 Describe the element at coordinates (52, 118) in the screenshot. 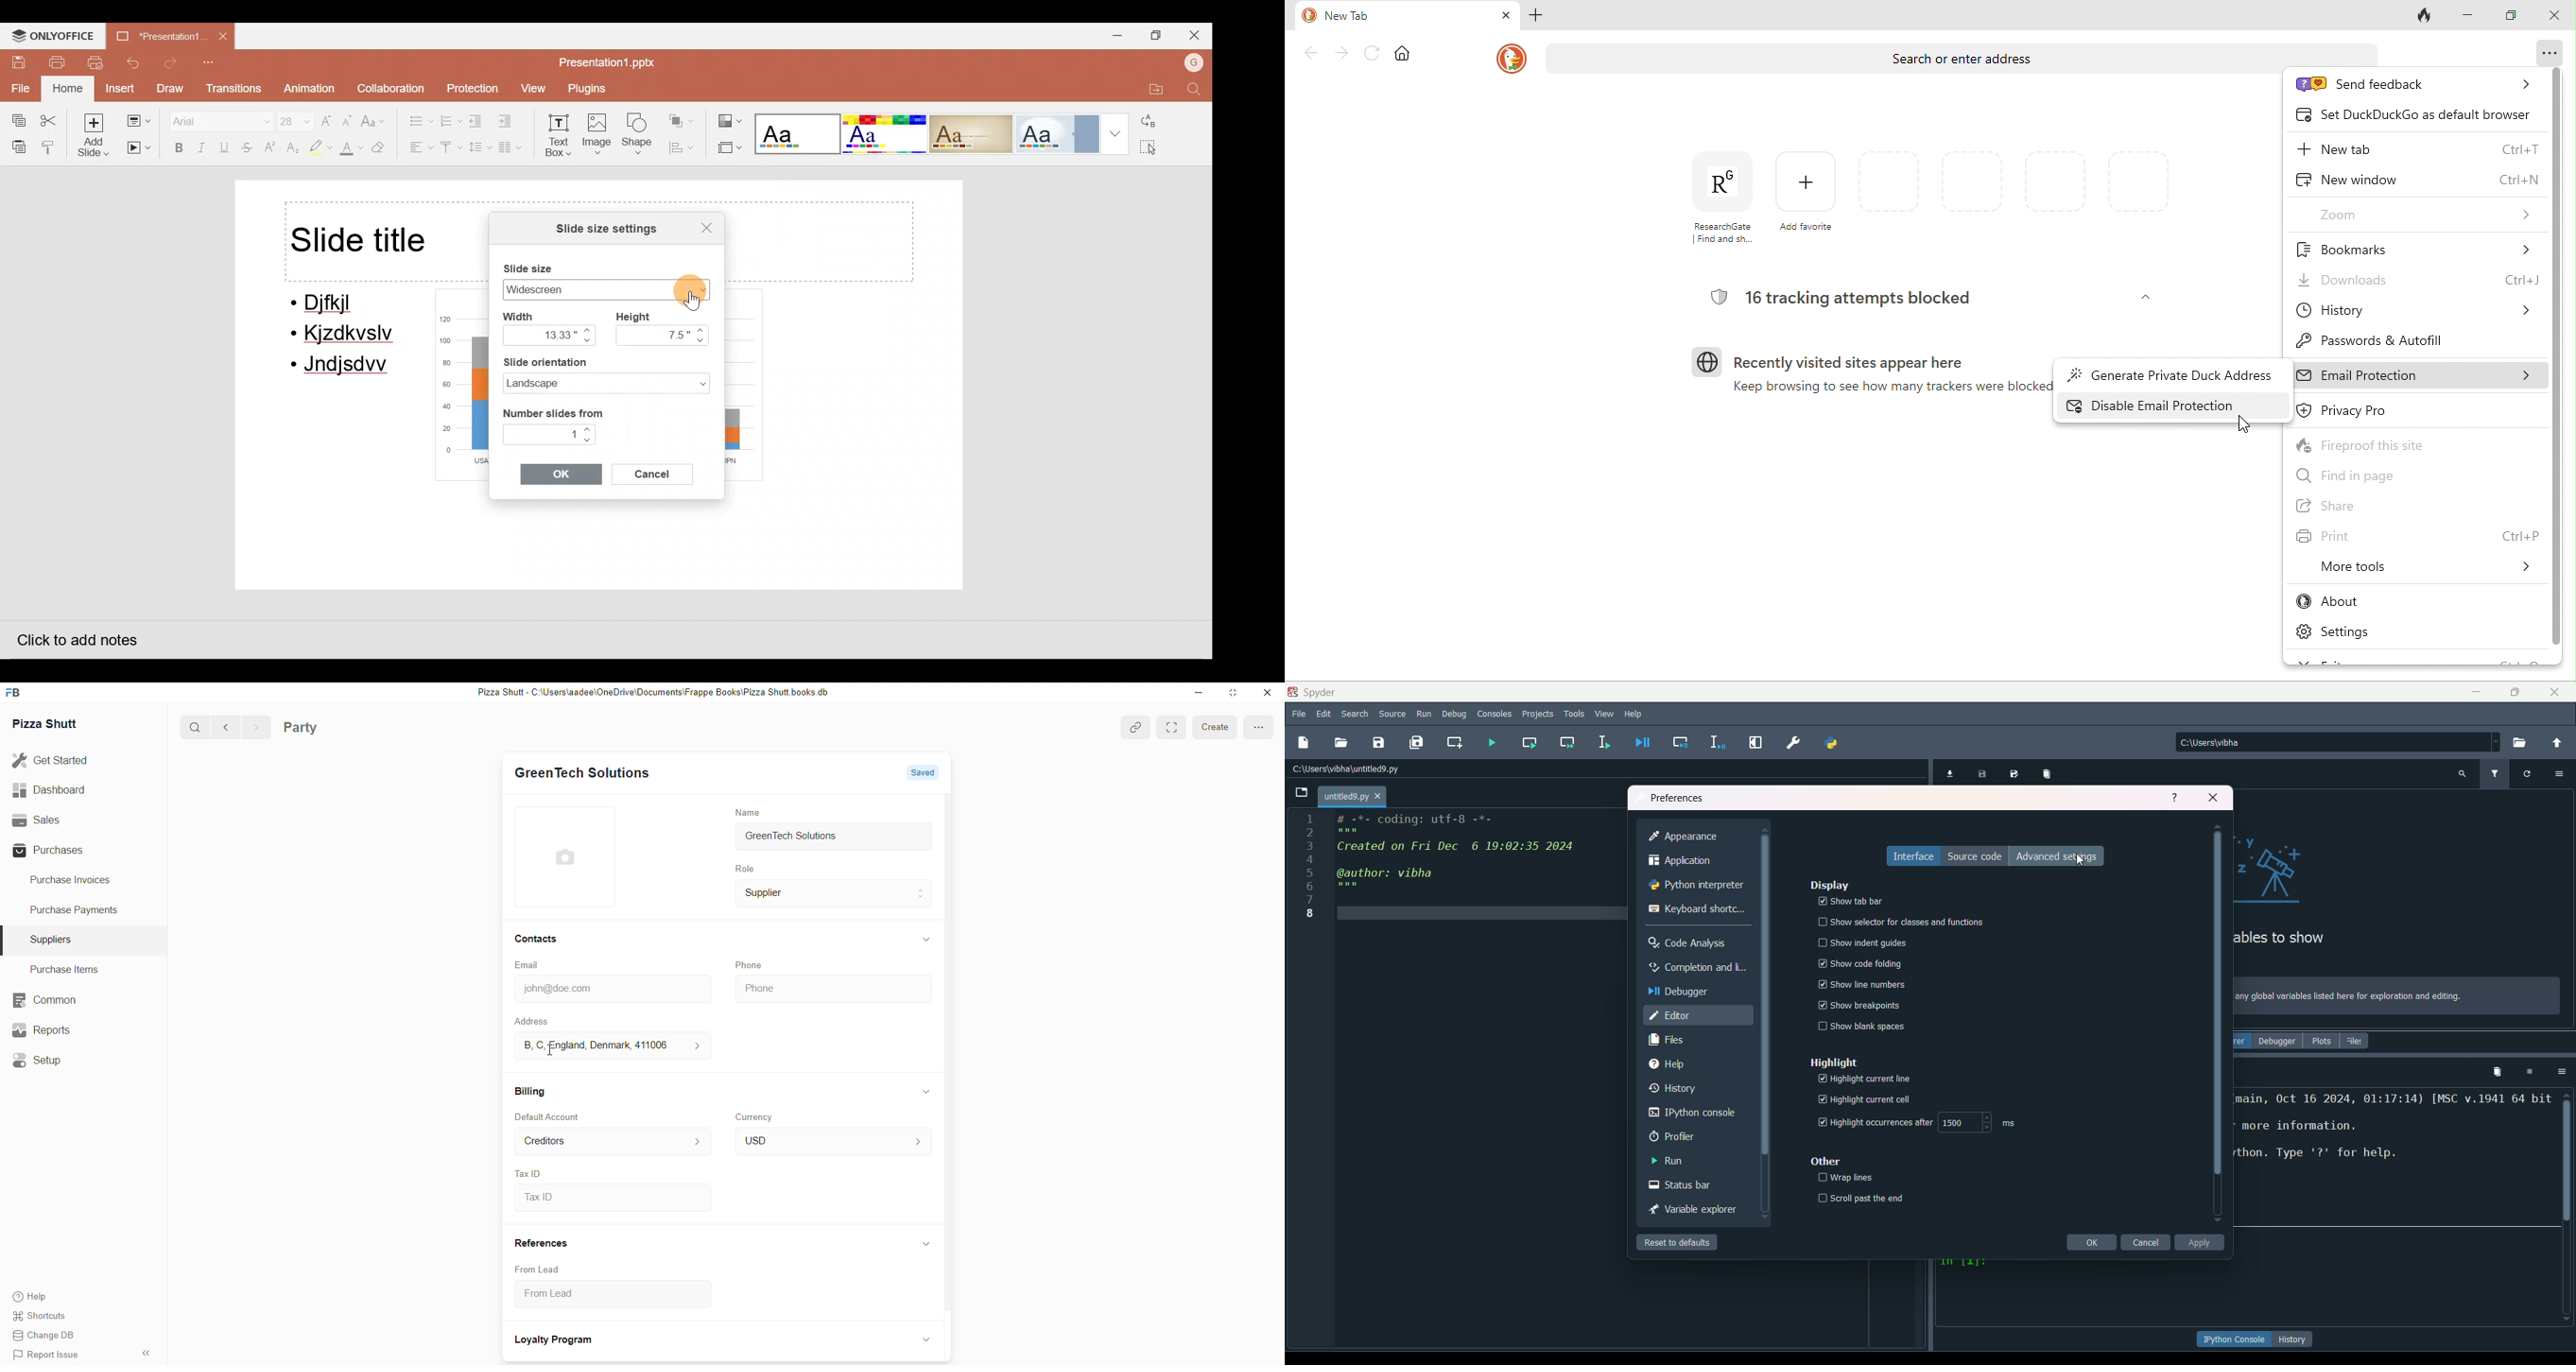

I see `Cut` at that location.